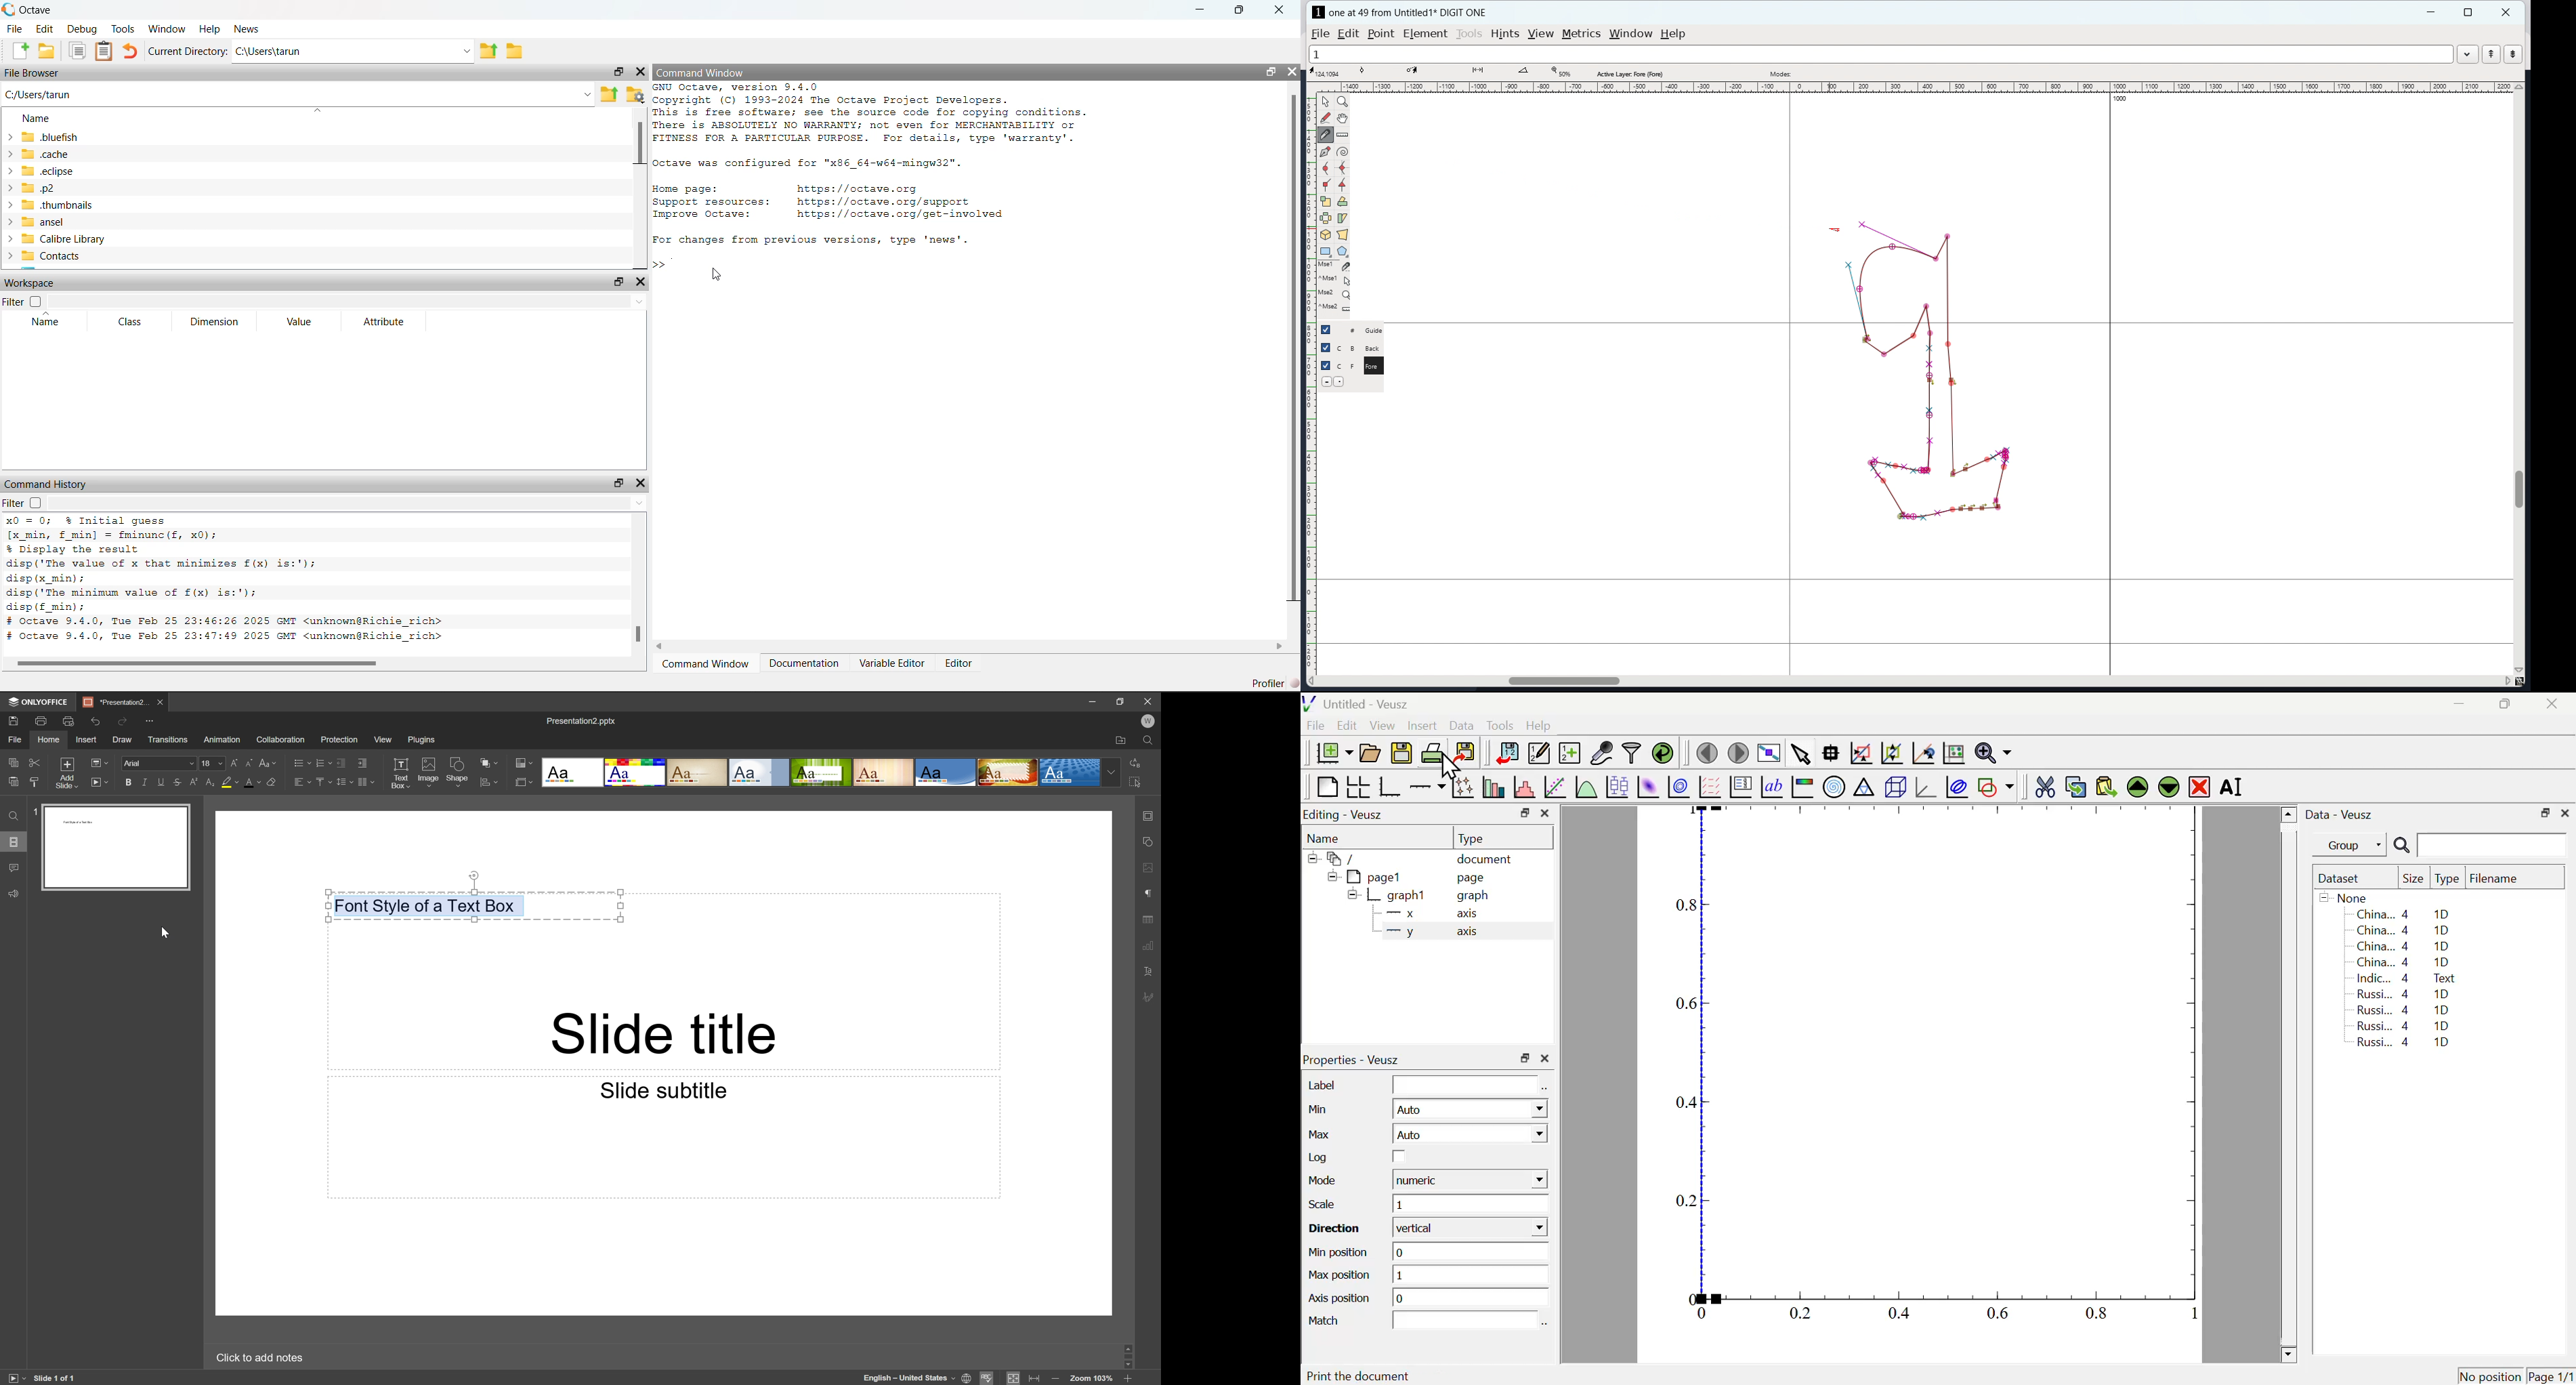 The image size is (2576, 1400). What do you see at coordinates (2467, 56) in the screenshot?
I see `expand` at bounding box center [2467, 56].